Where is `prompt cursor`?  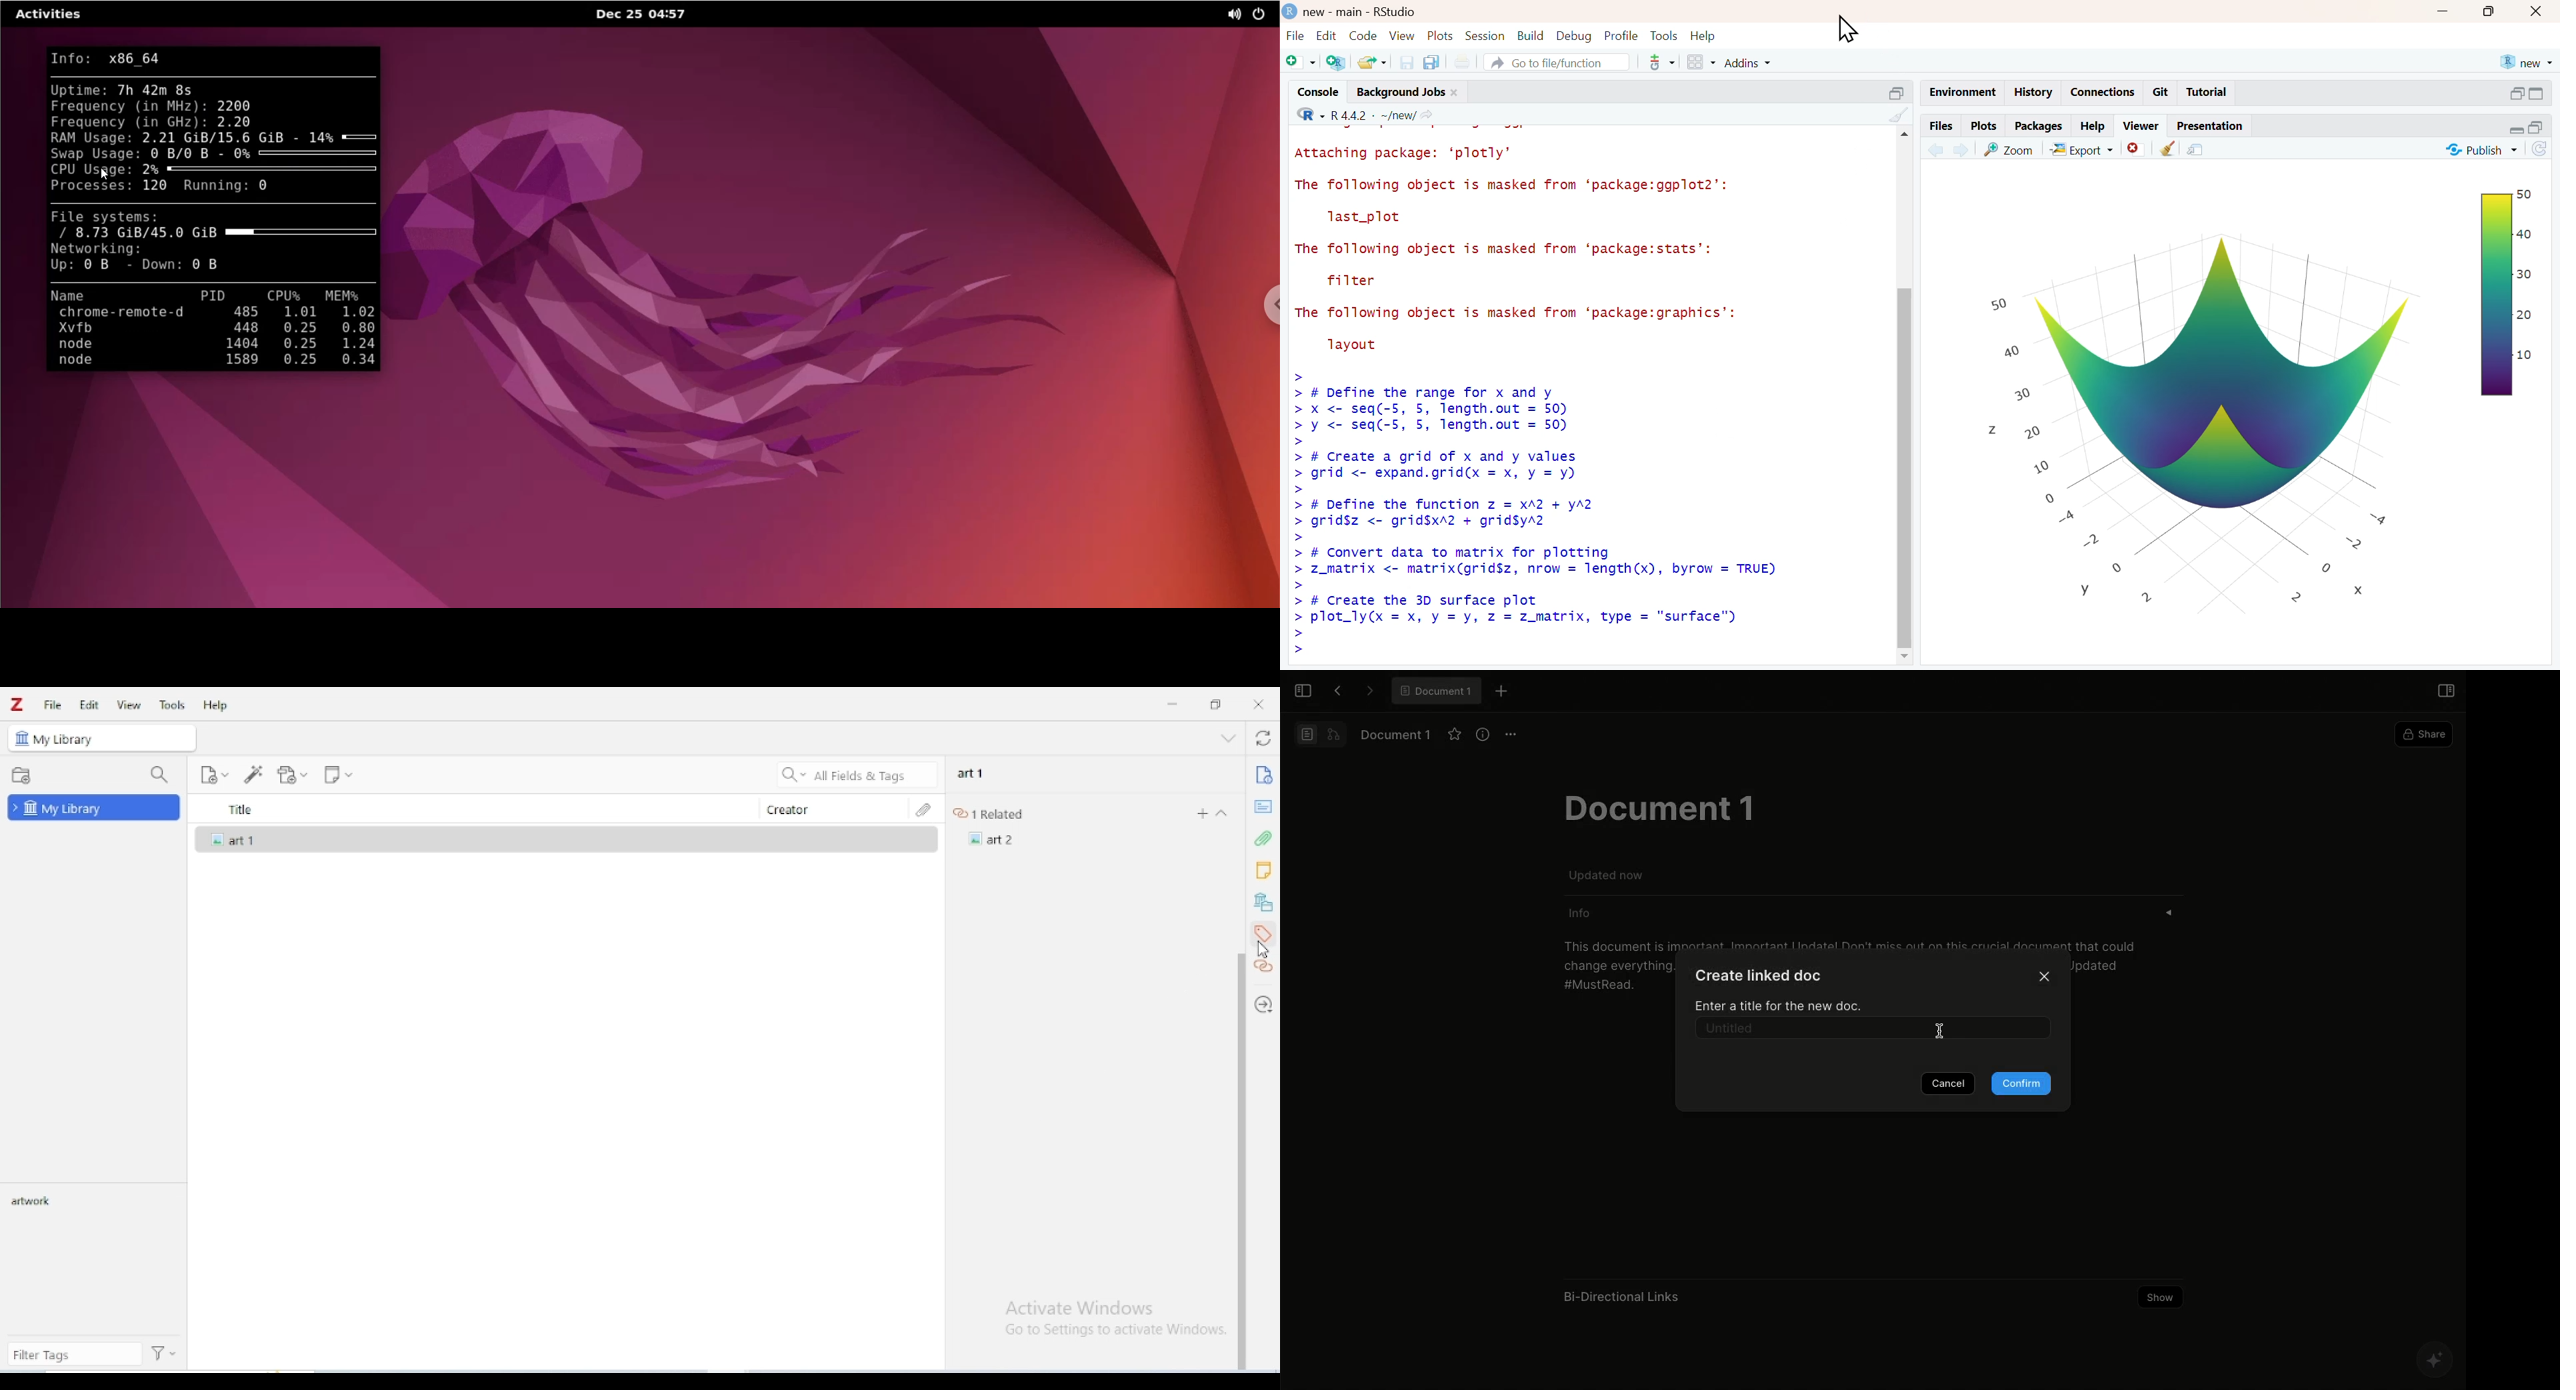 prompt cursor is located at coordinates (1299, 490).